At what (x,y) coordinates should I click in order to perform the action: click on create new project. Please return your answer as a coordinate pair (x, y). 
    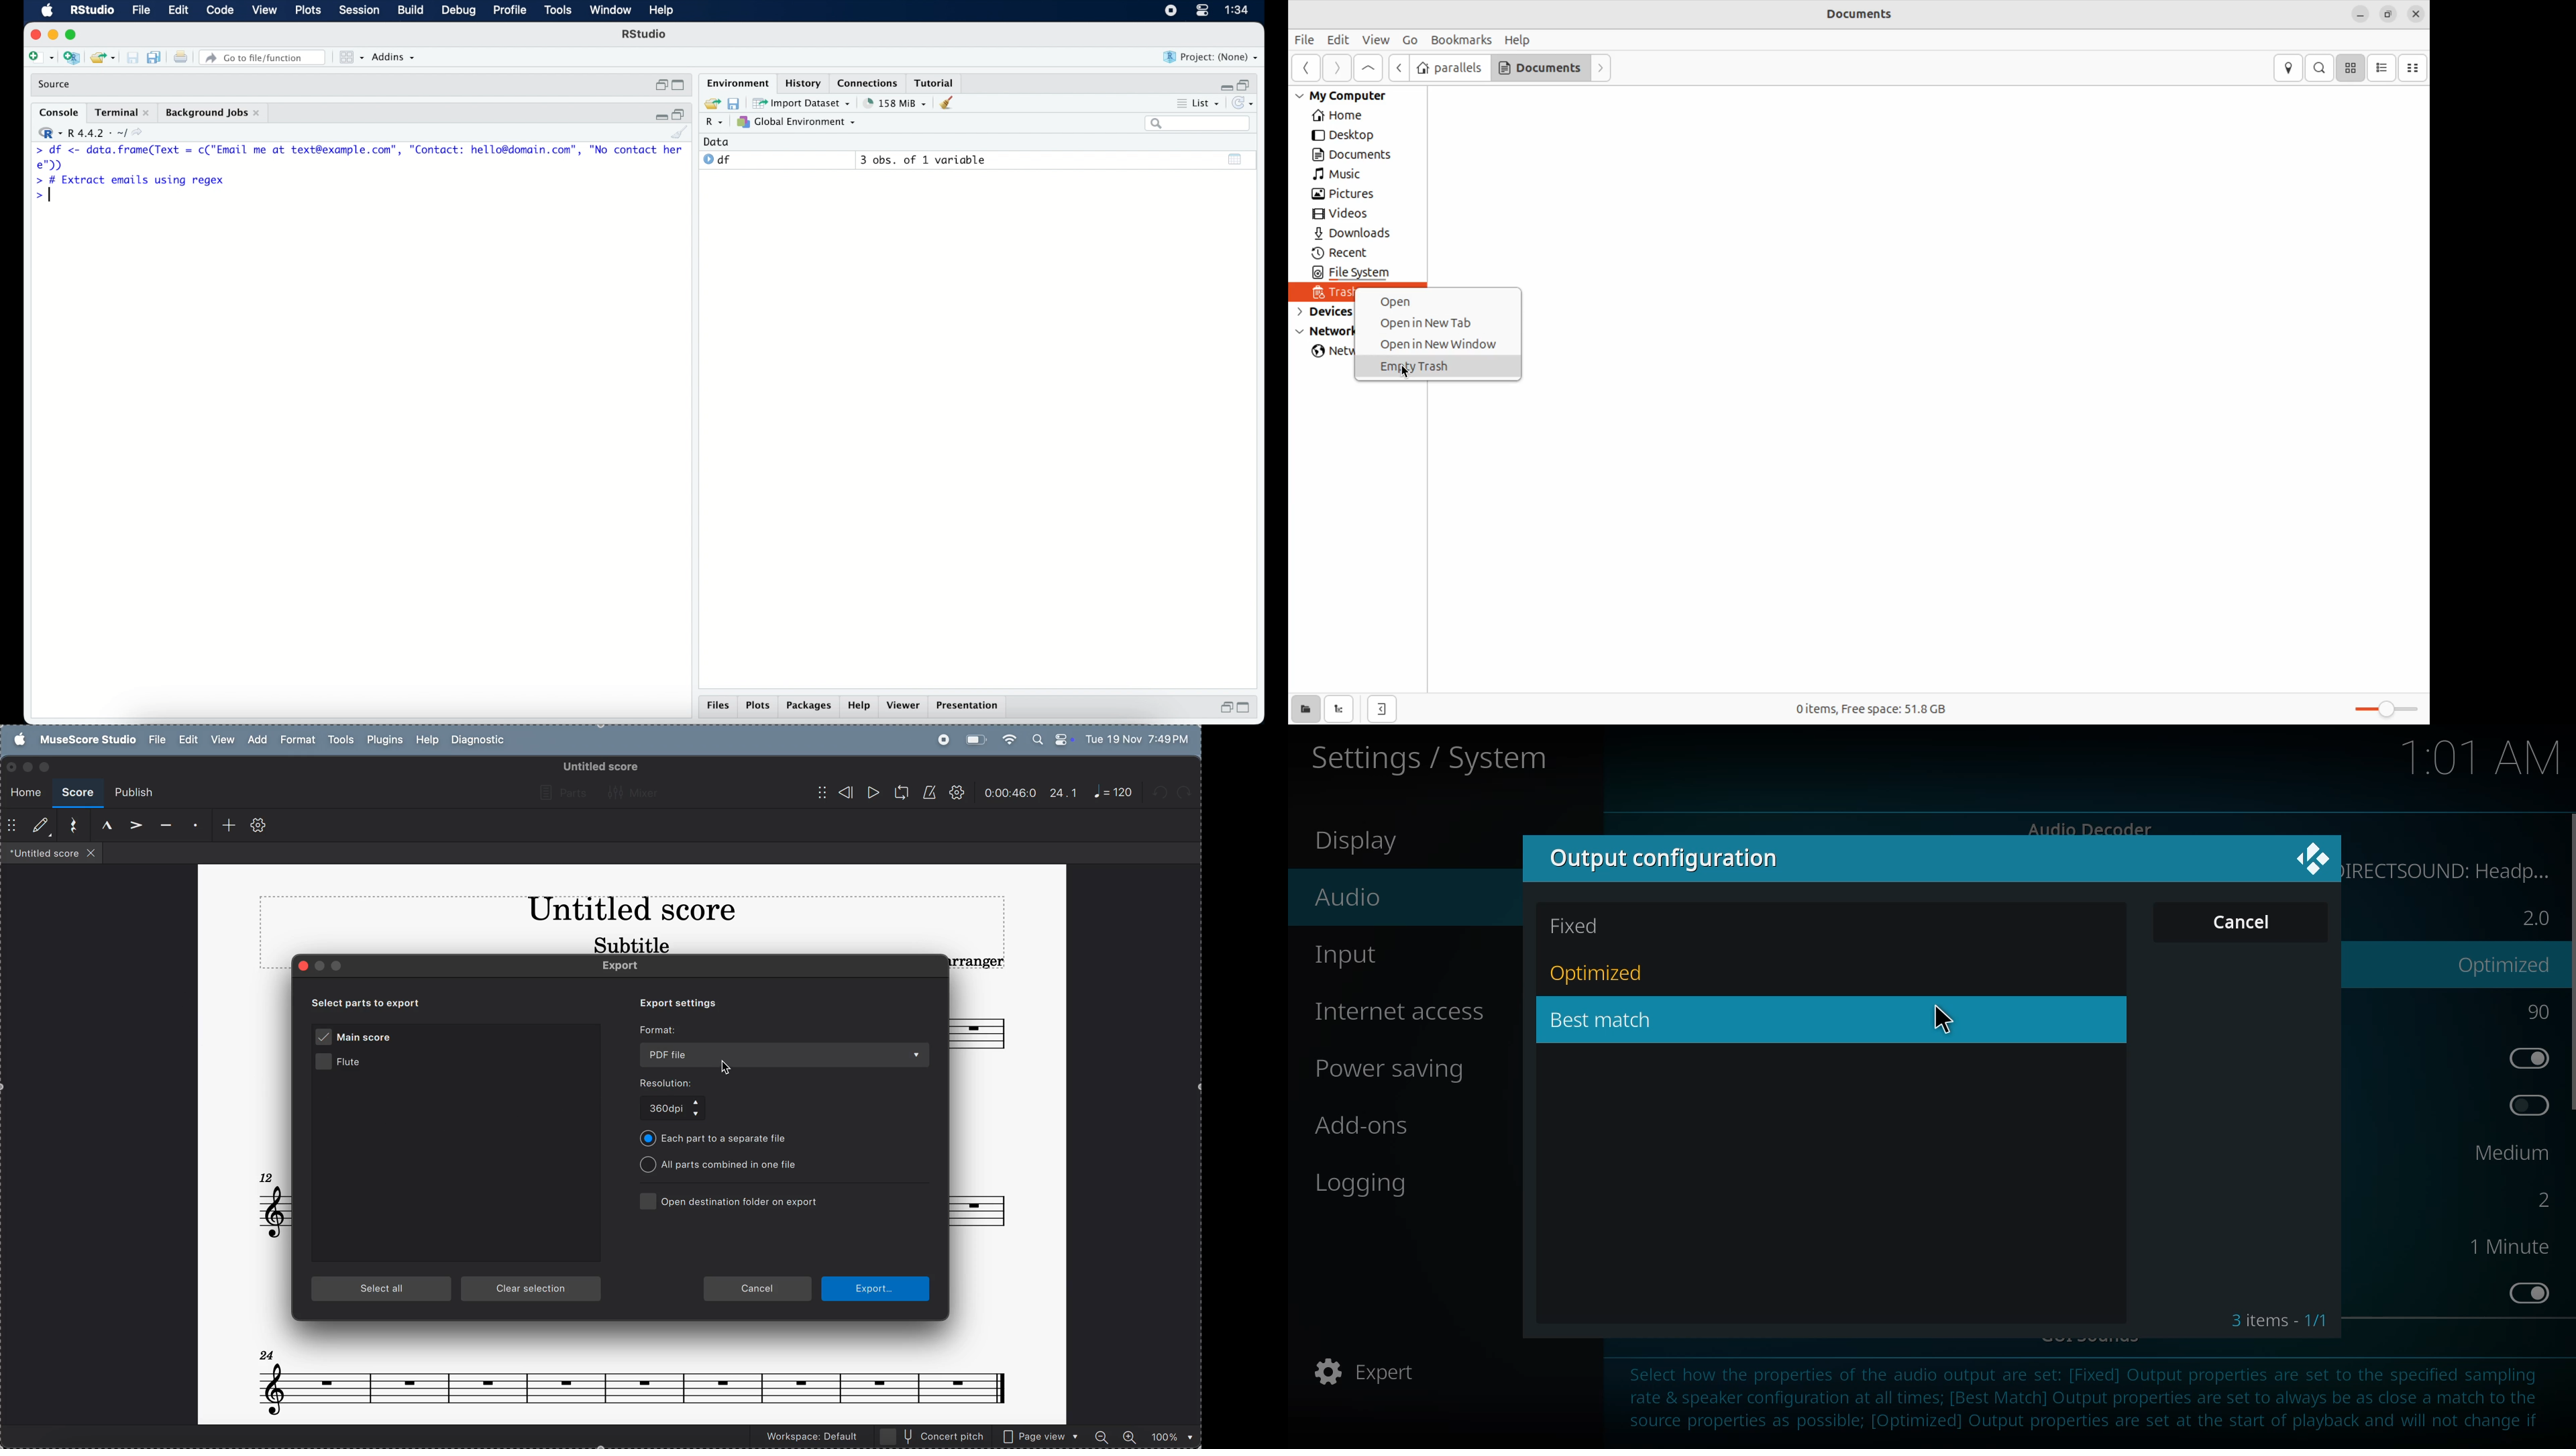
    Looking at the image, I should click on (71, 57).